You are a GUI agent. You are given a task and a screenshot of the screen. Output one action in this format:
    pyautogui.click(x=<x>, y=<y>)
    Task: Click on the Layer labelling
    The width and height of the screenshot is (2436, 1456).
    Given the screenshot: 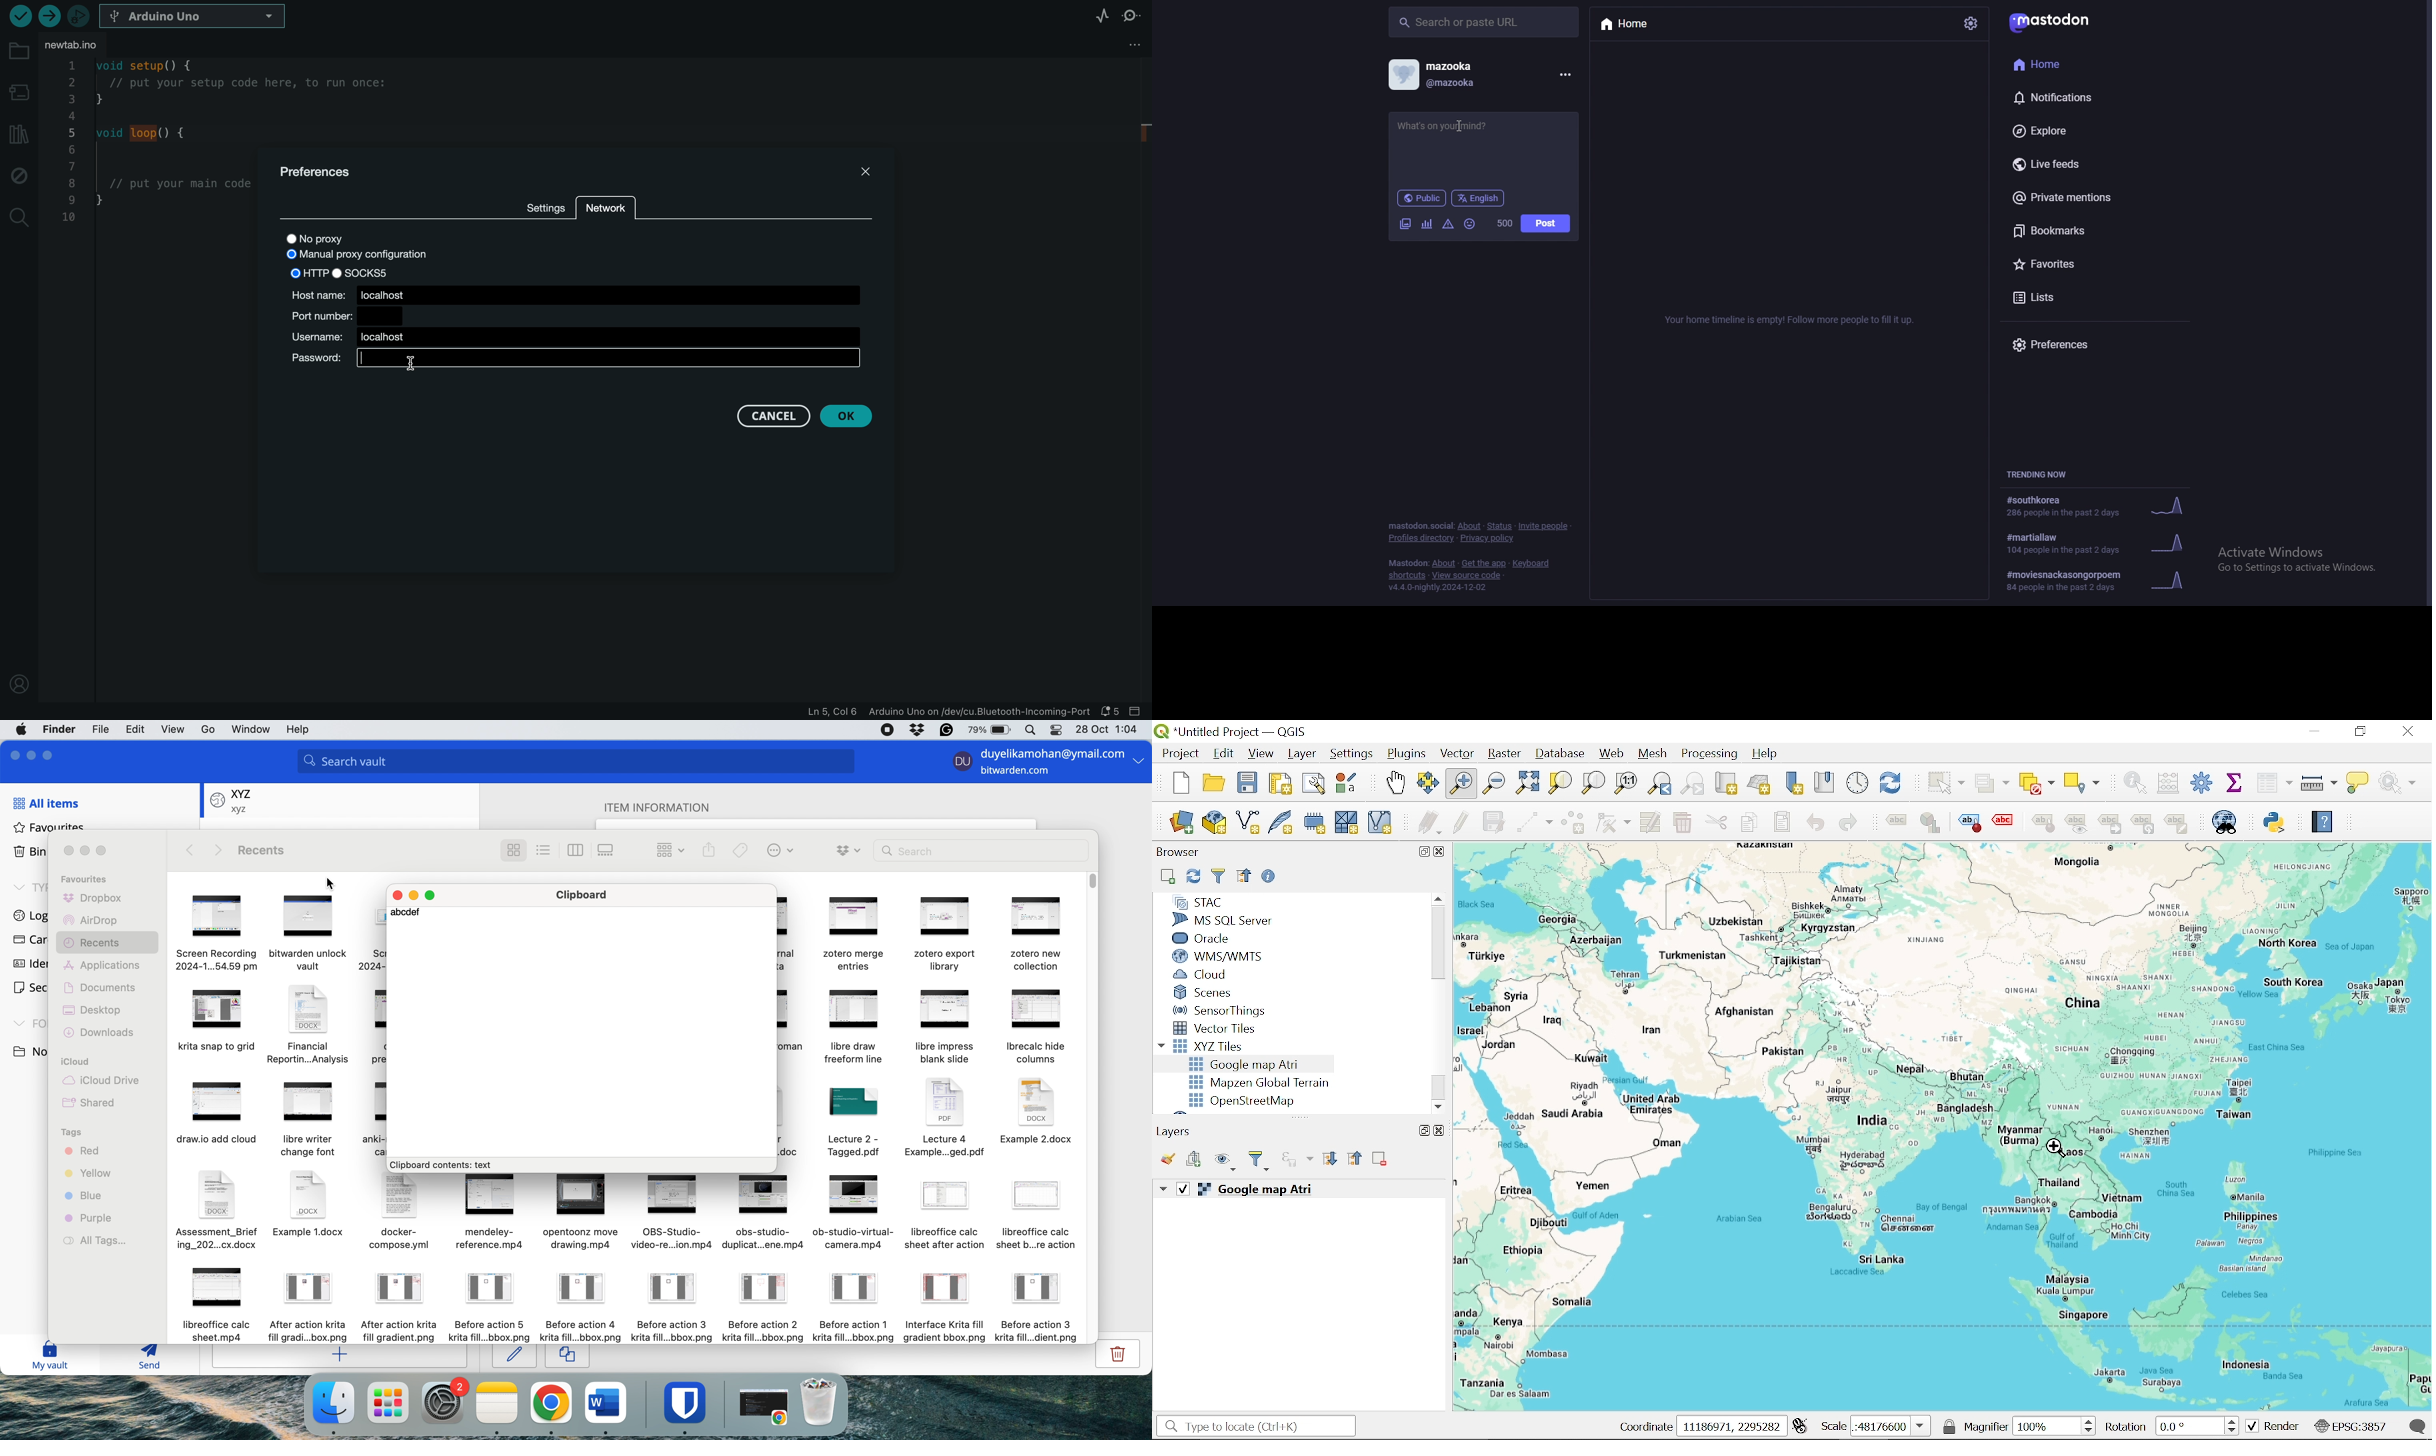 What is the action you would take?
    pyautogui.click(x=1893, y=823)
    